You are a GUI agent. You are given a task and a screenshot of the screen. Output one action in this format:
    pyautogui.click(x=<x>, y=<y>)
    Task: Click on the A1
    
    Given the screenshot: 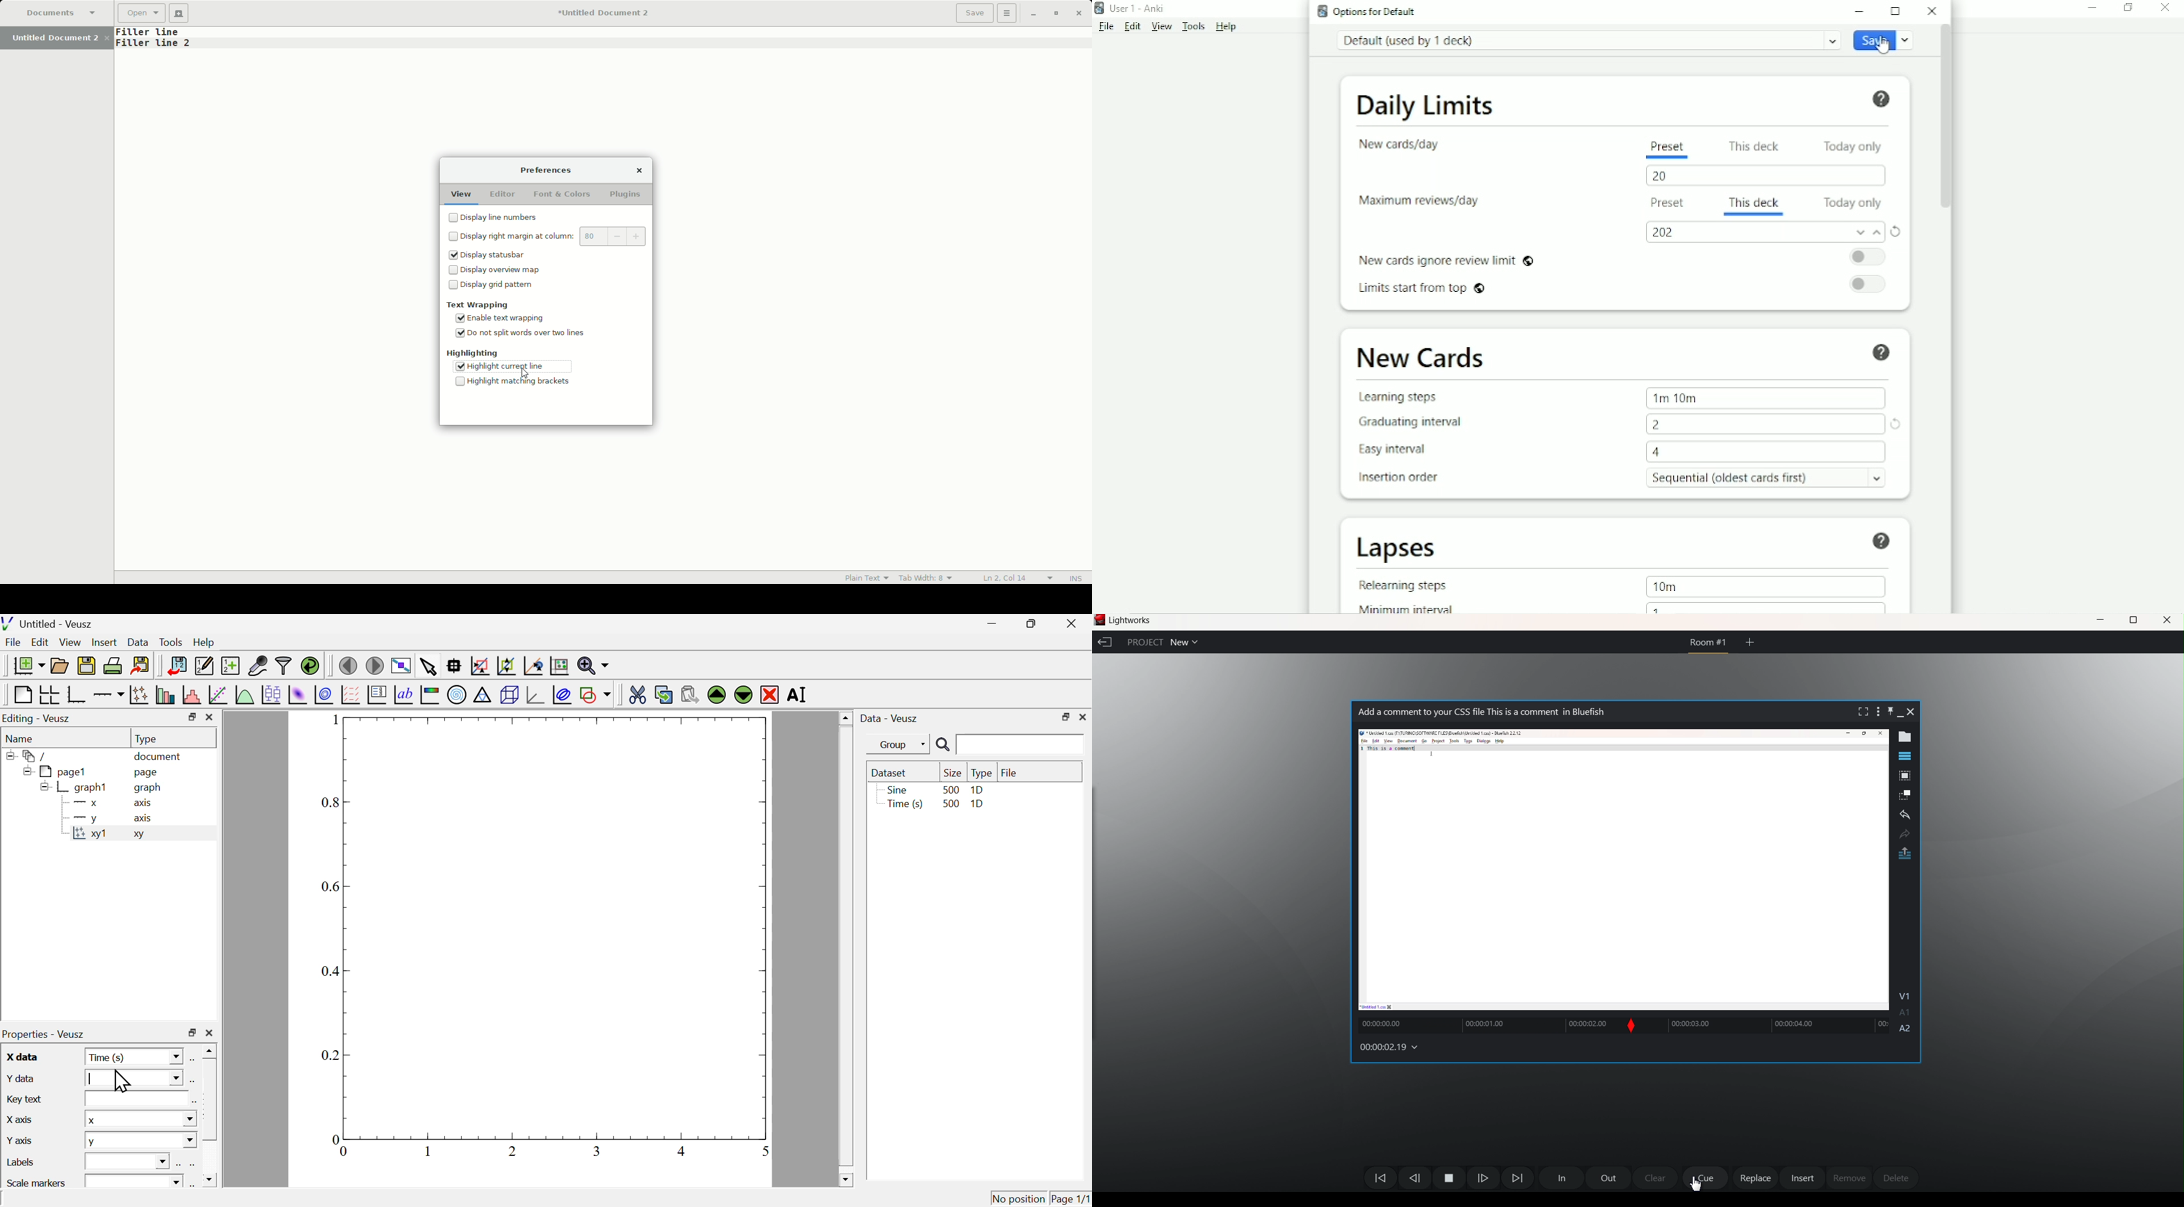 What is the action you would take?
    pyautogui.click(x=1906, y=1012)
    